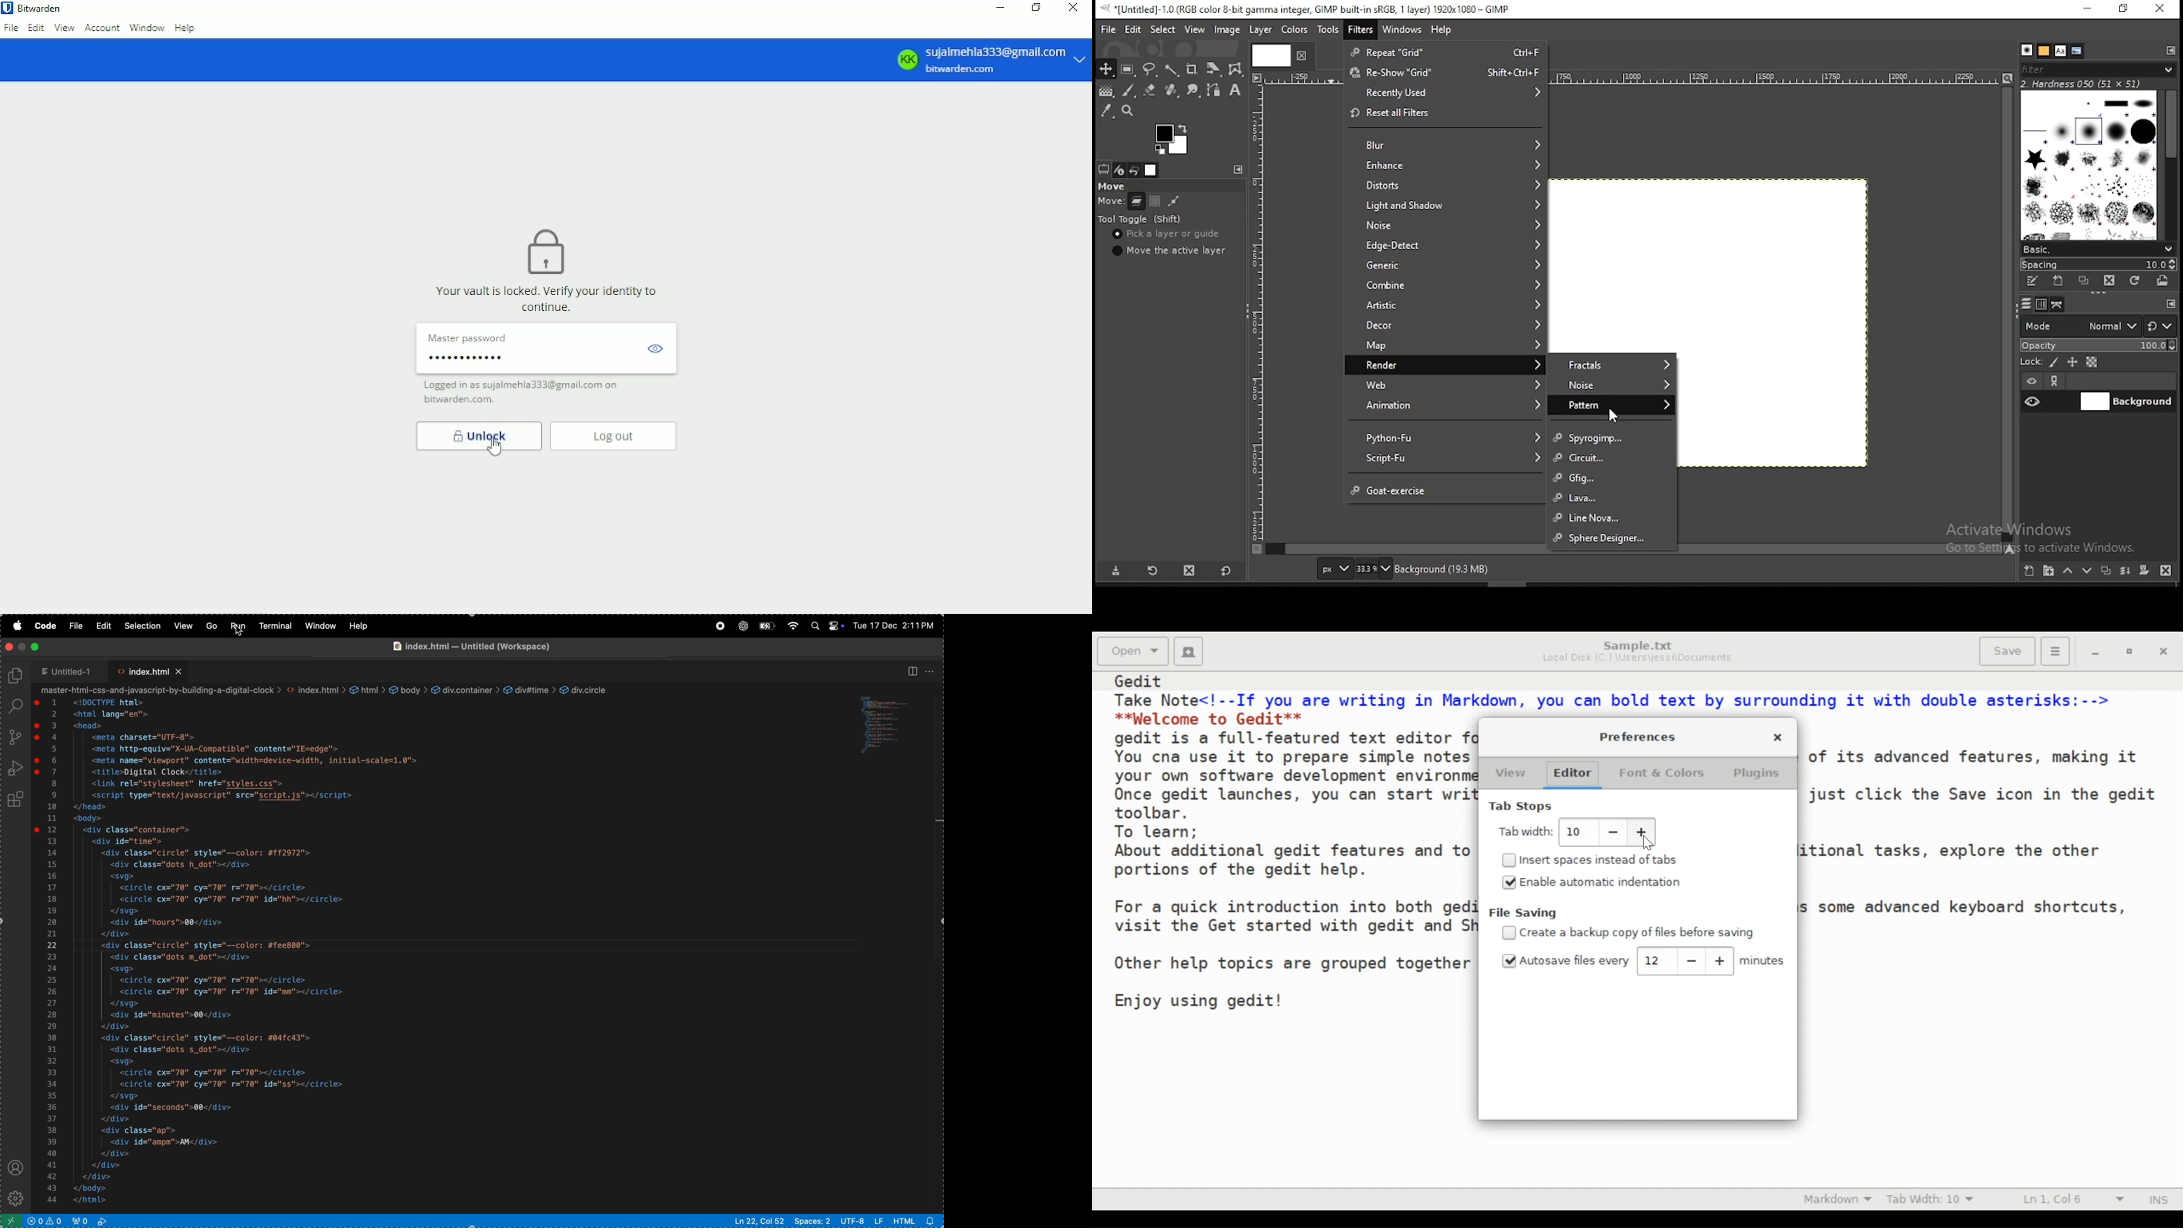 The height and width of the screenshot is (1232, 2184). I want to click on layer visibility on/off, so click(2033, 401).